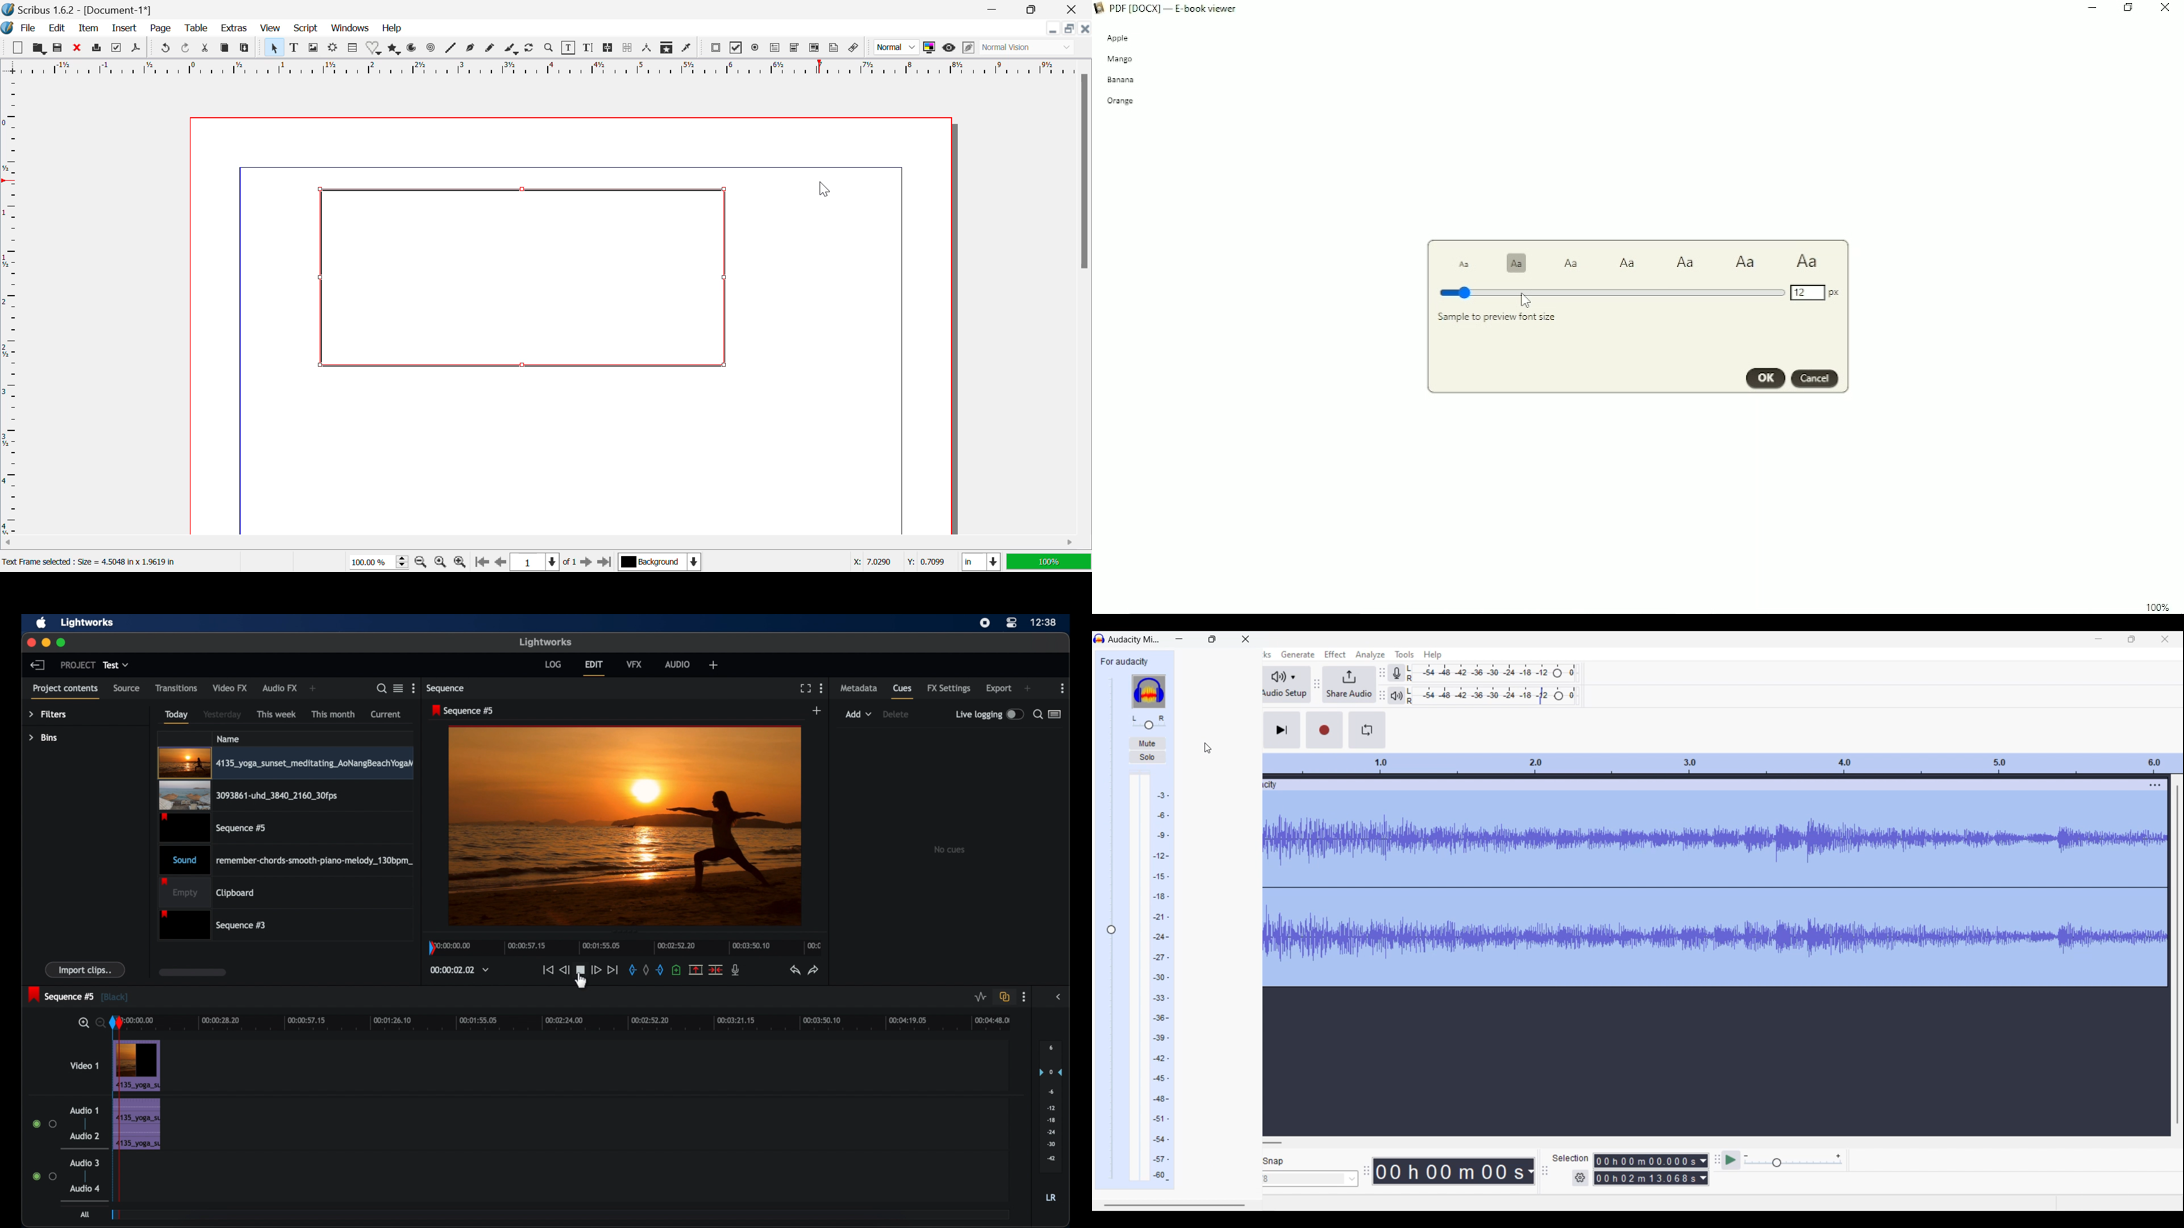  What do you see at coordinates (1816, 292) in the screenshot?
I see `Font size` at bounding box center [1816, 292].